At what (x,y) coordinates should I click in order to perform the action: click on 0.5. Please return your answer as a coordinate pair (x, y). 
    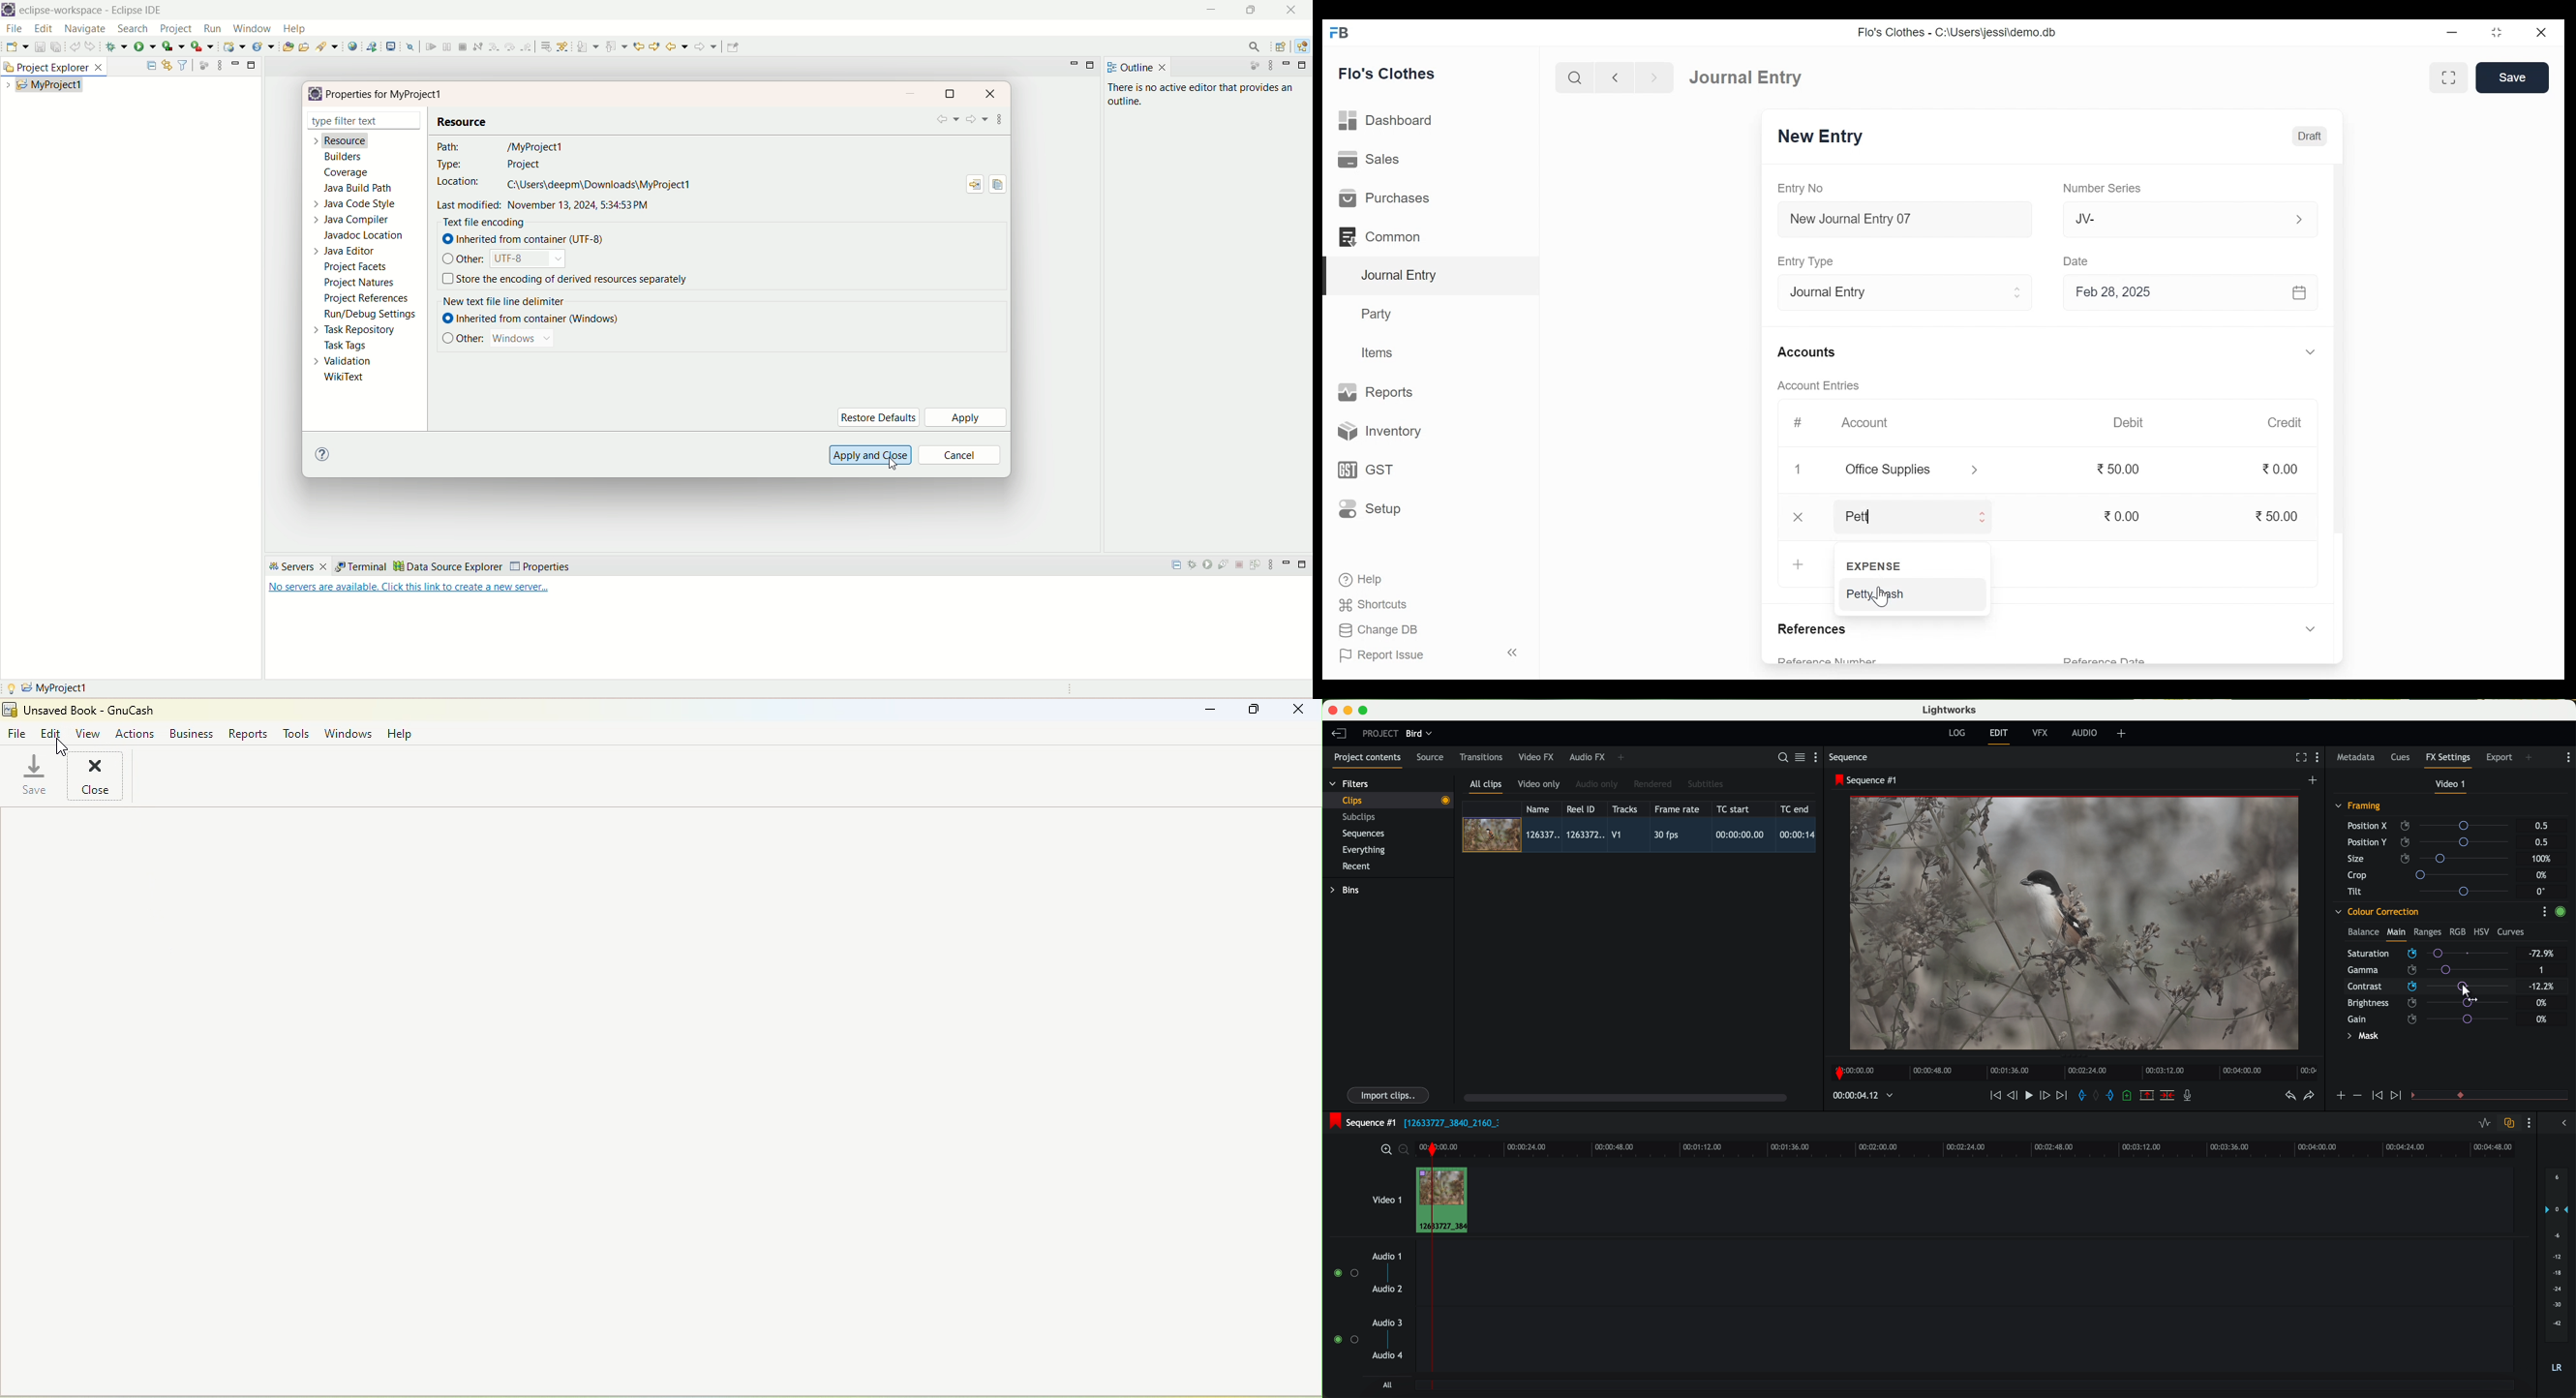
    Looking at the image, I should click on (2543, 826).